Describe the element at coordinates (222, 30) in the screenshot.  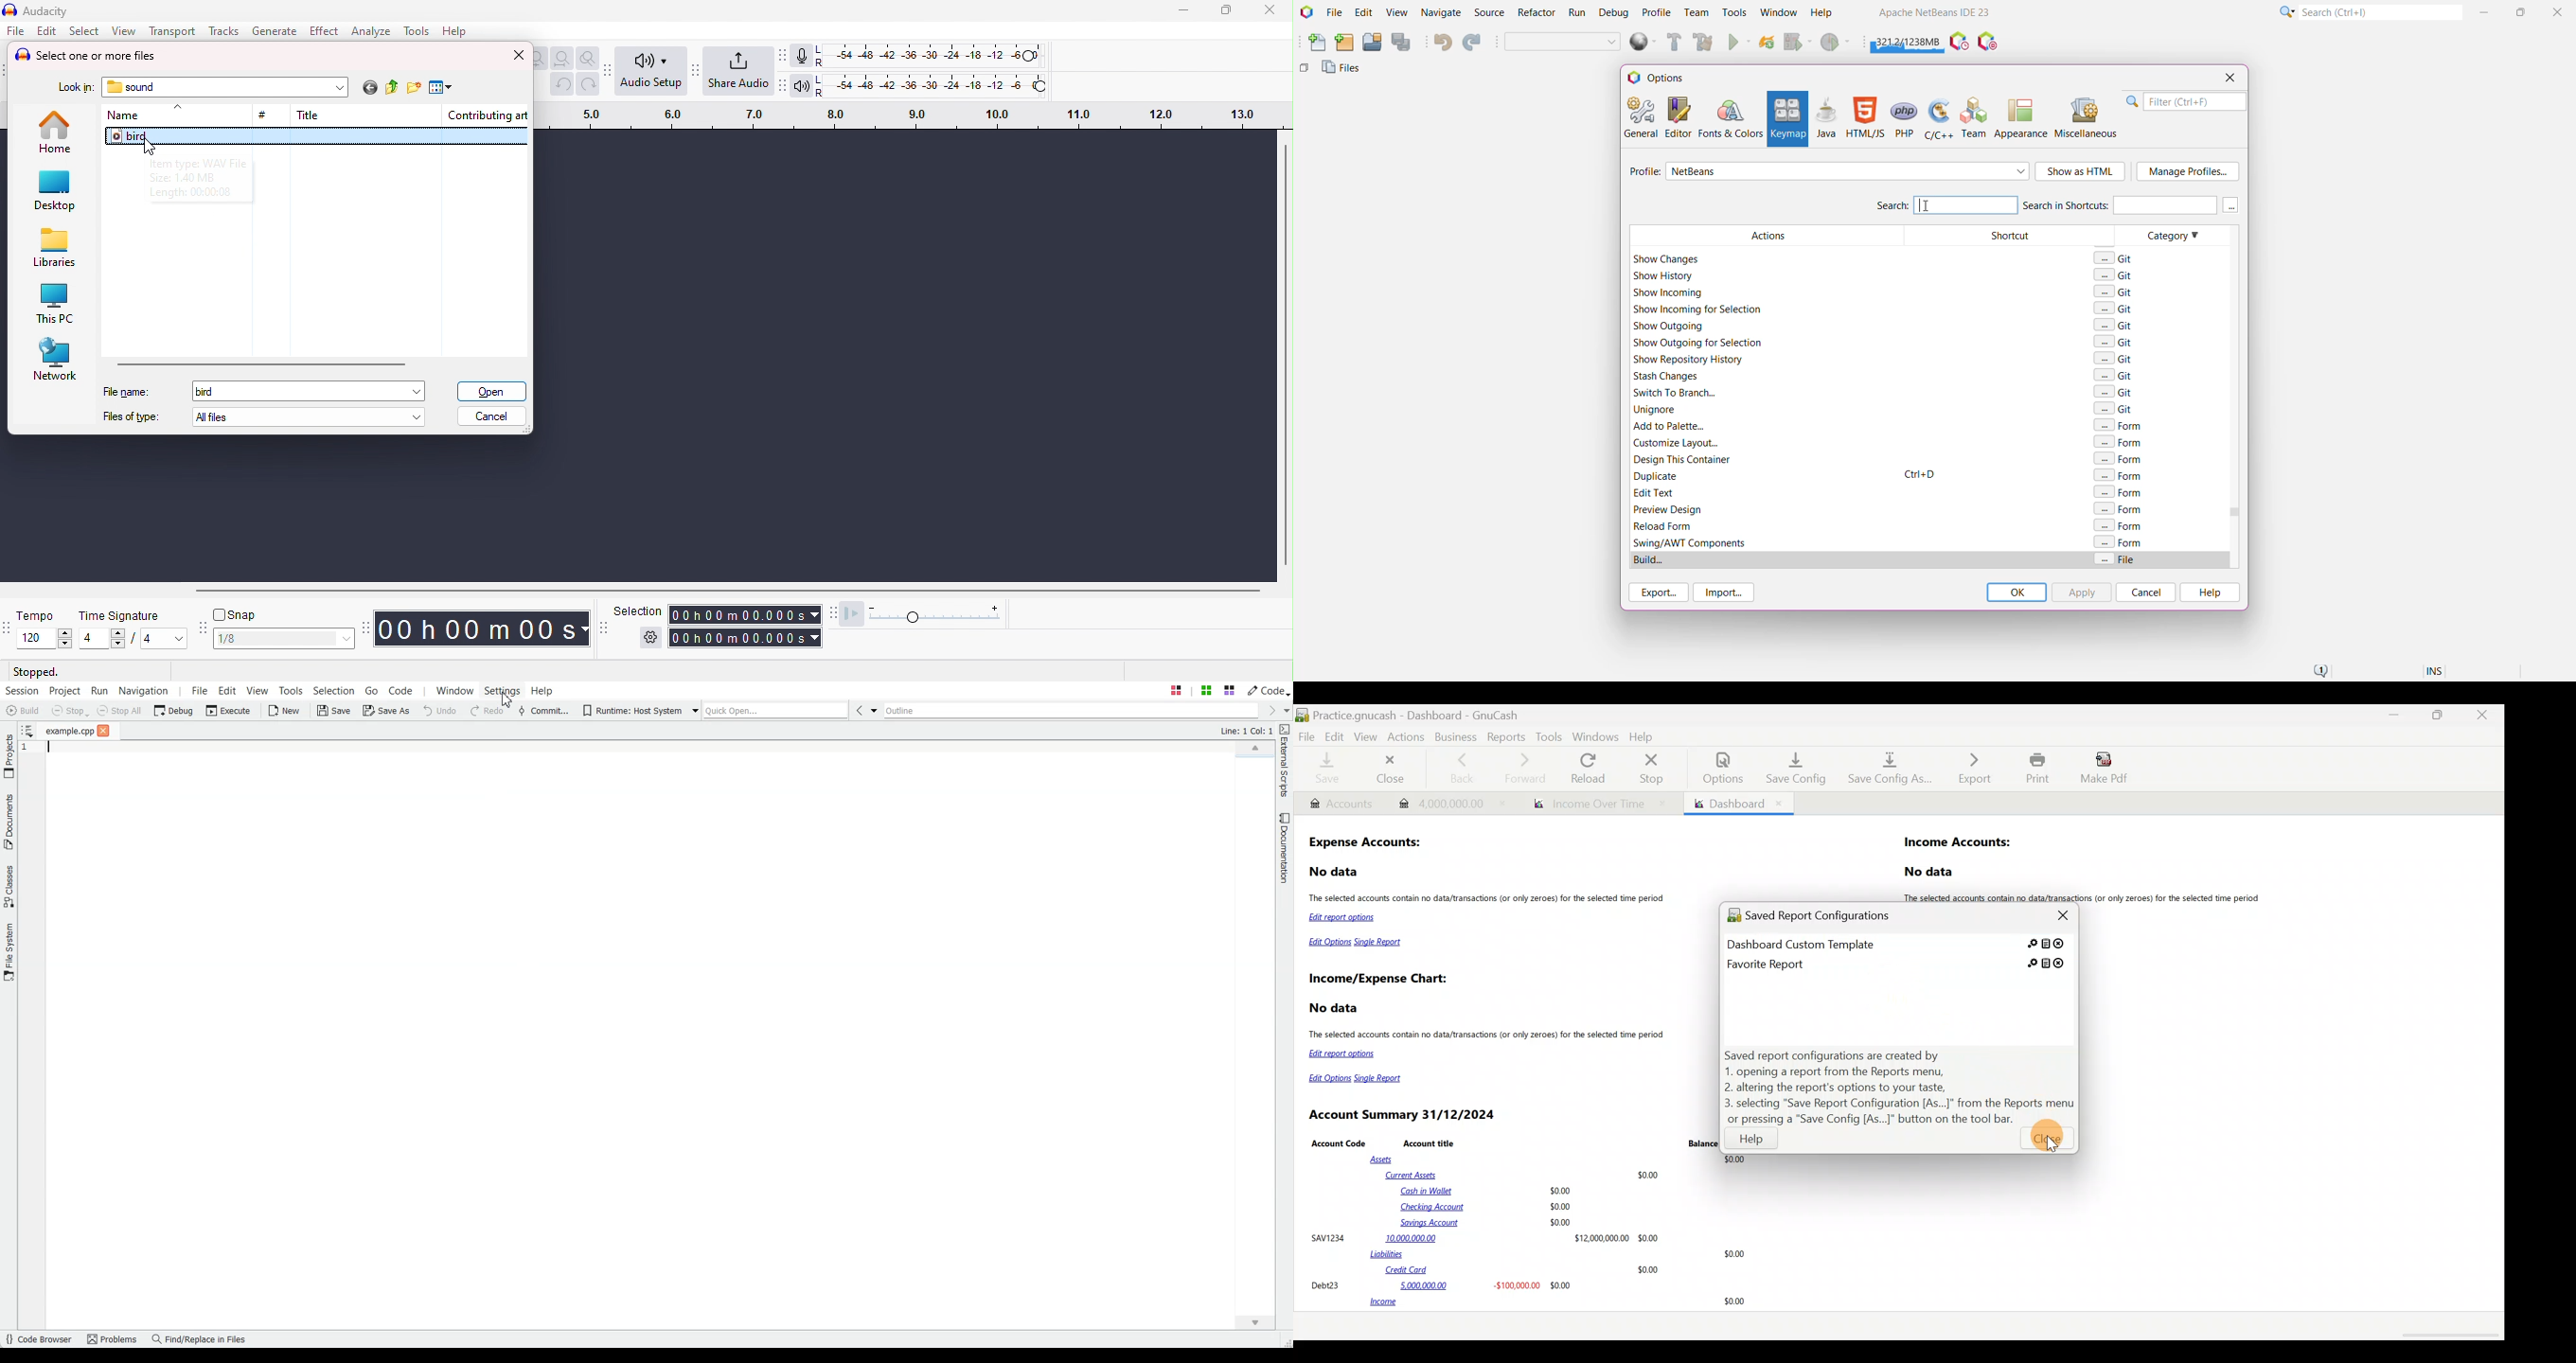
I see `tracks` at that location.